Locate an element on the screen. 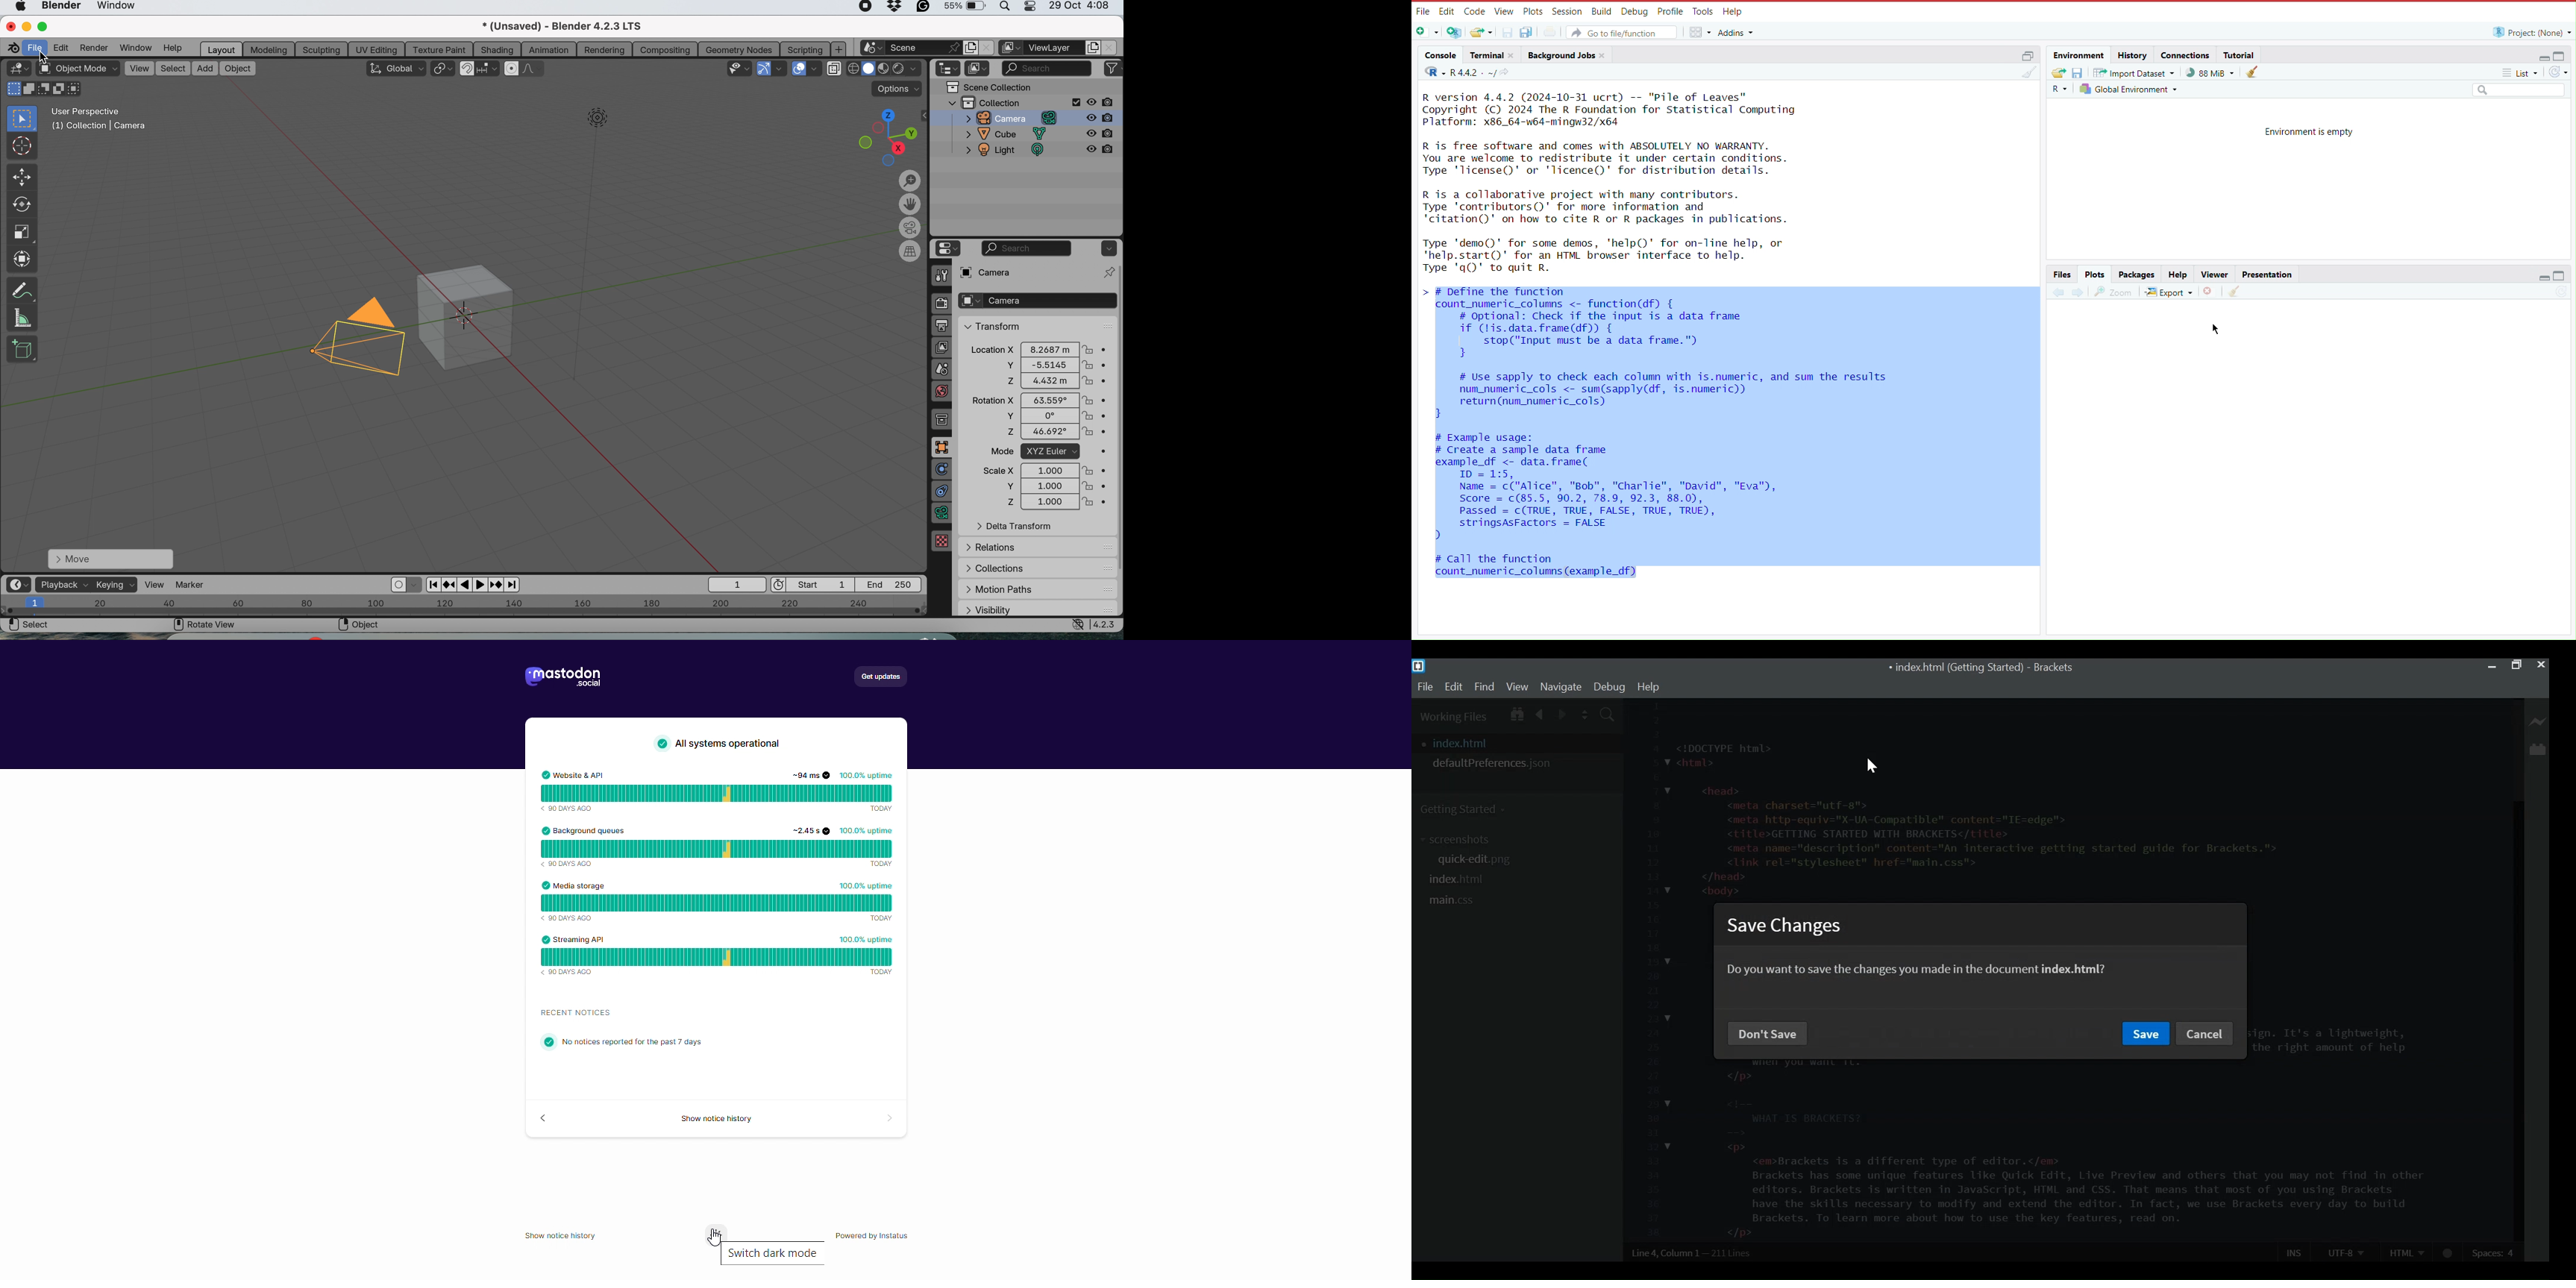  Minimize is located at coordinates (2545, 279).